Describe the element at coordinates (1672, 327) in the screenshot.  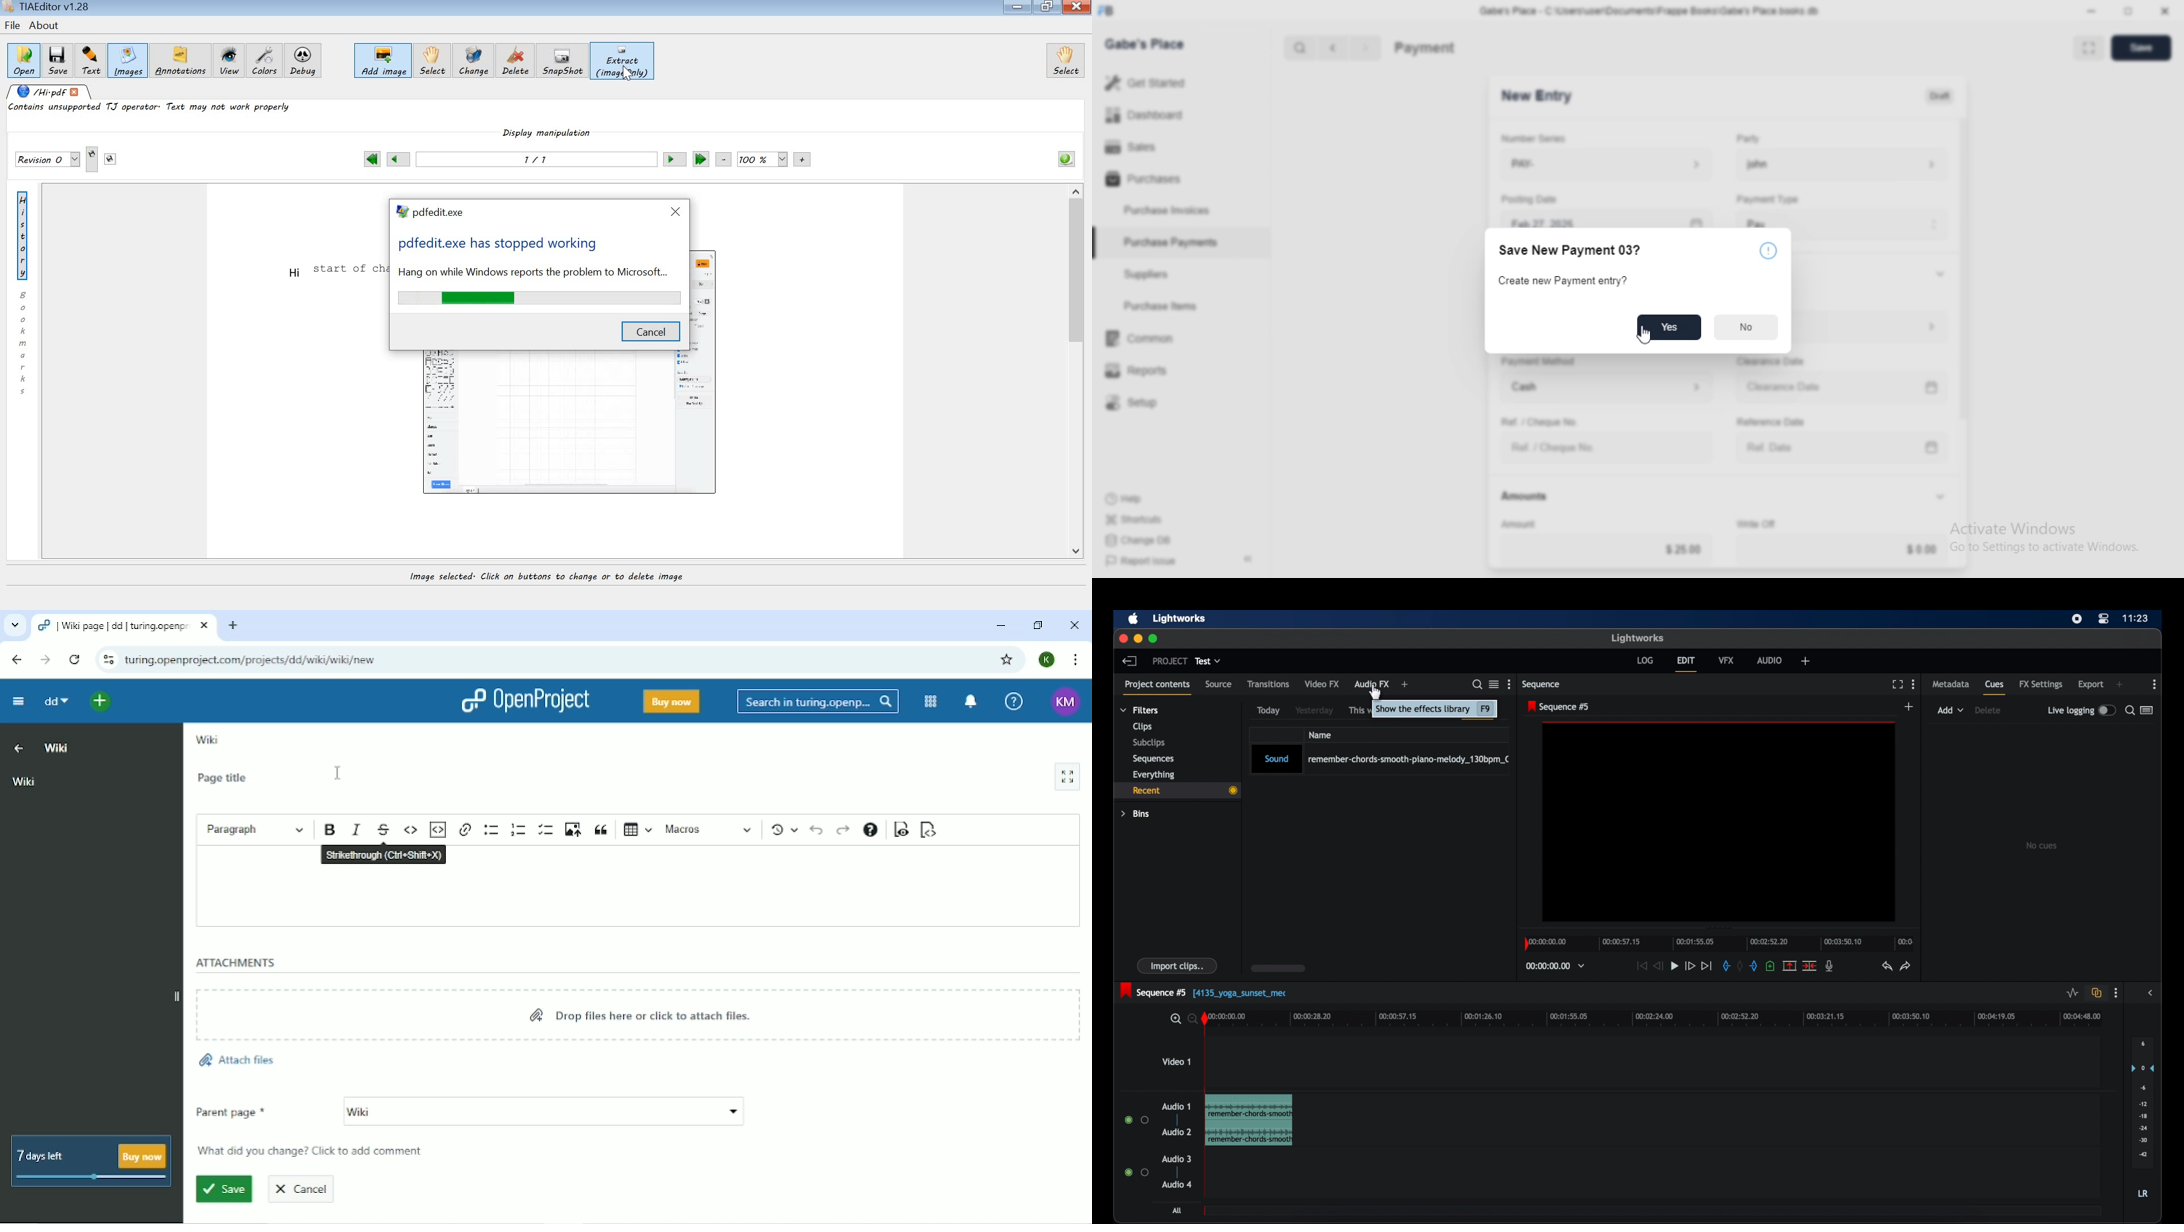
I see `Yes` at that location.